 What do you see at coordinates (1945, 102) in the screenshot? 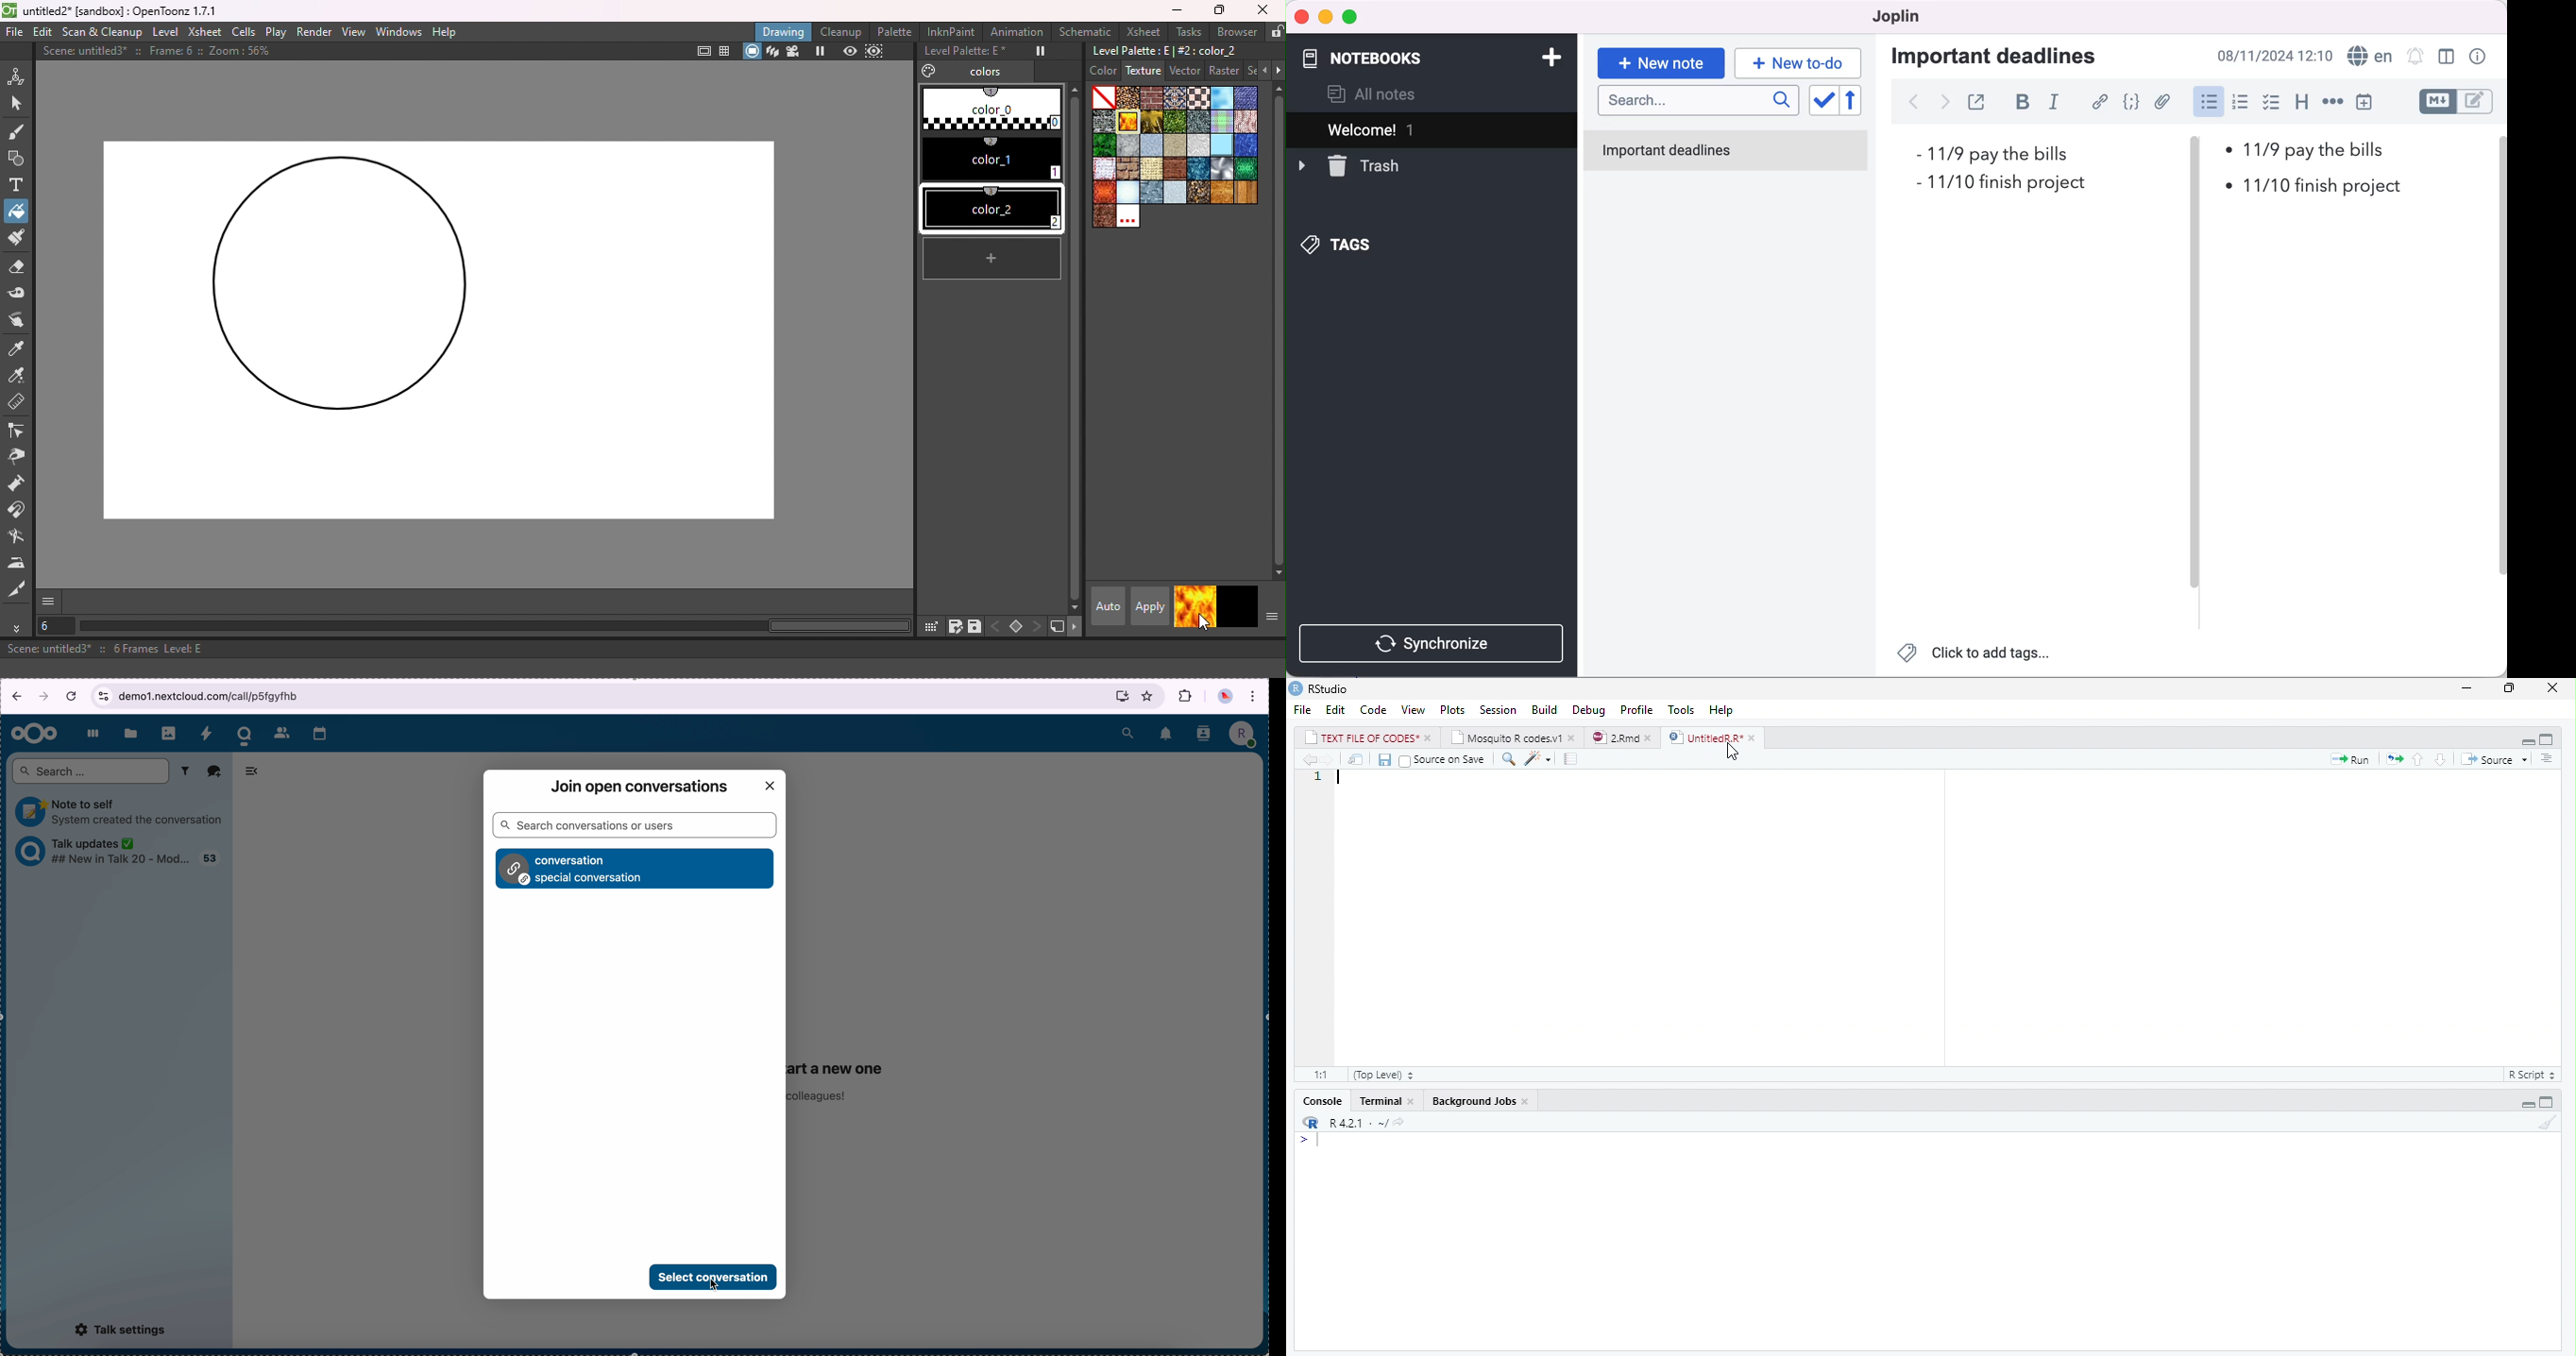
I see `forward` at bounding box center [1945, 102].